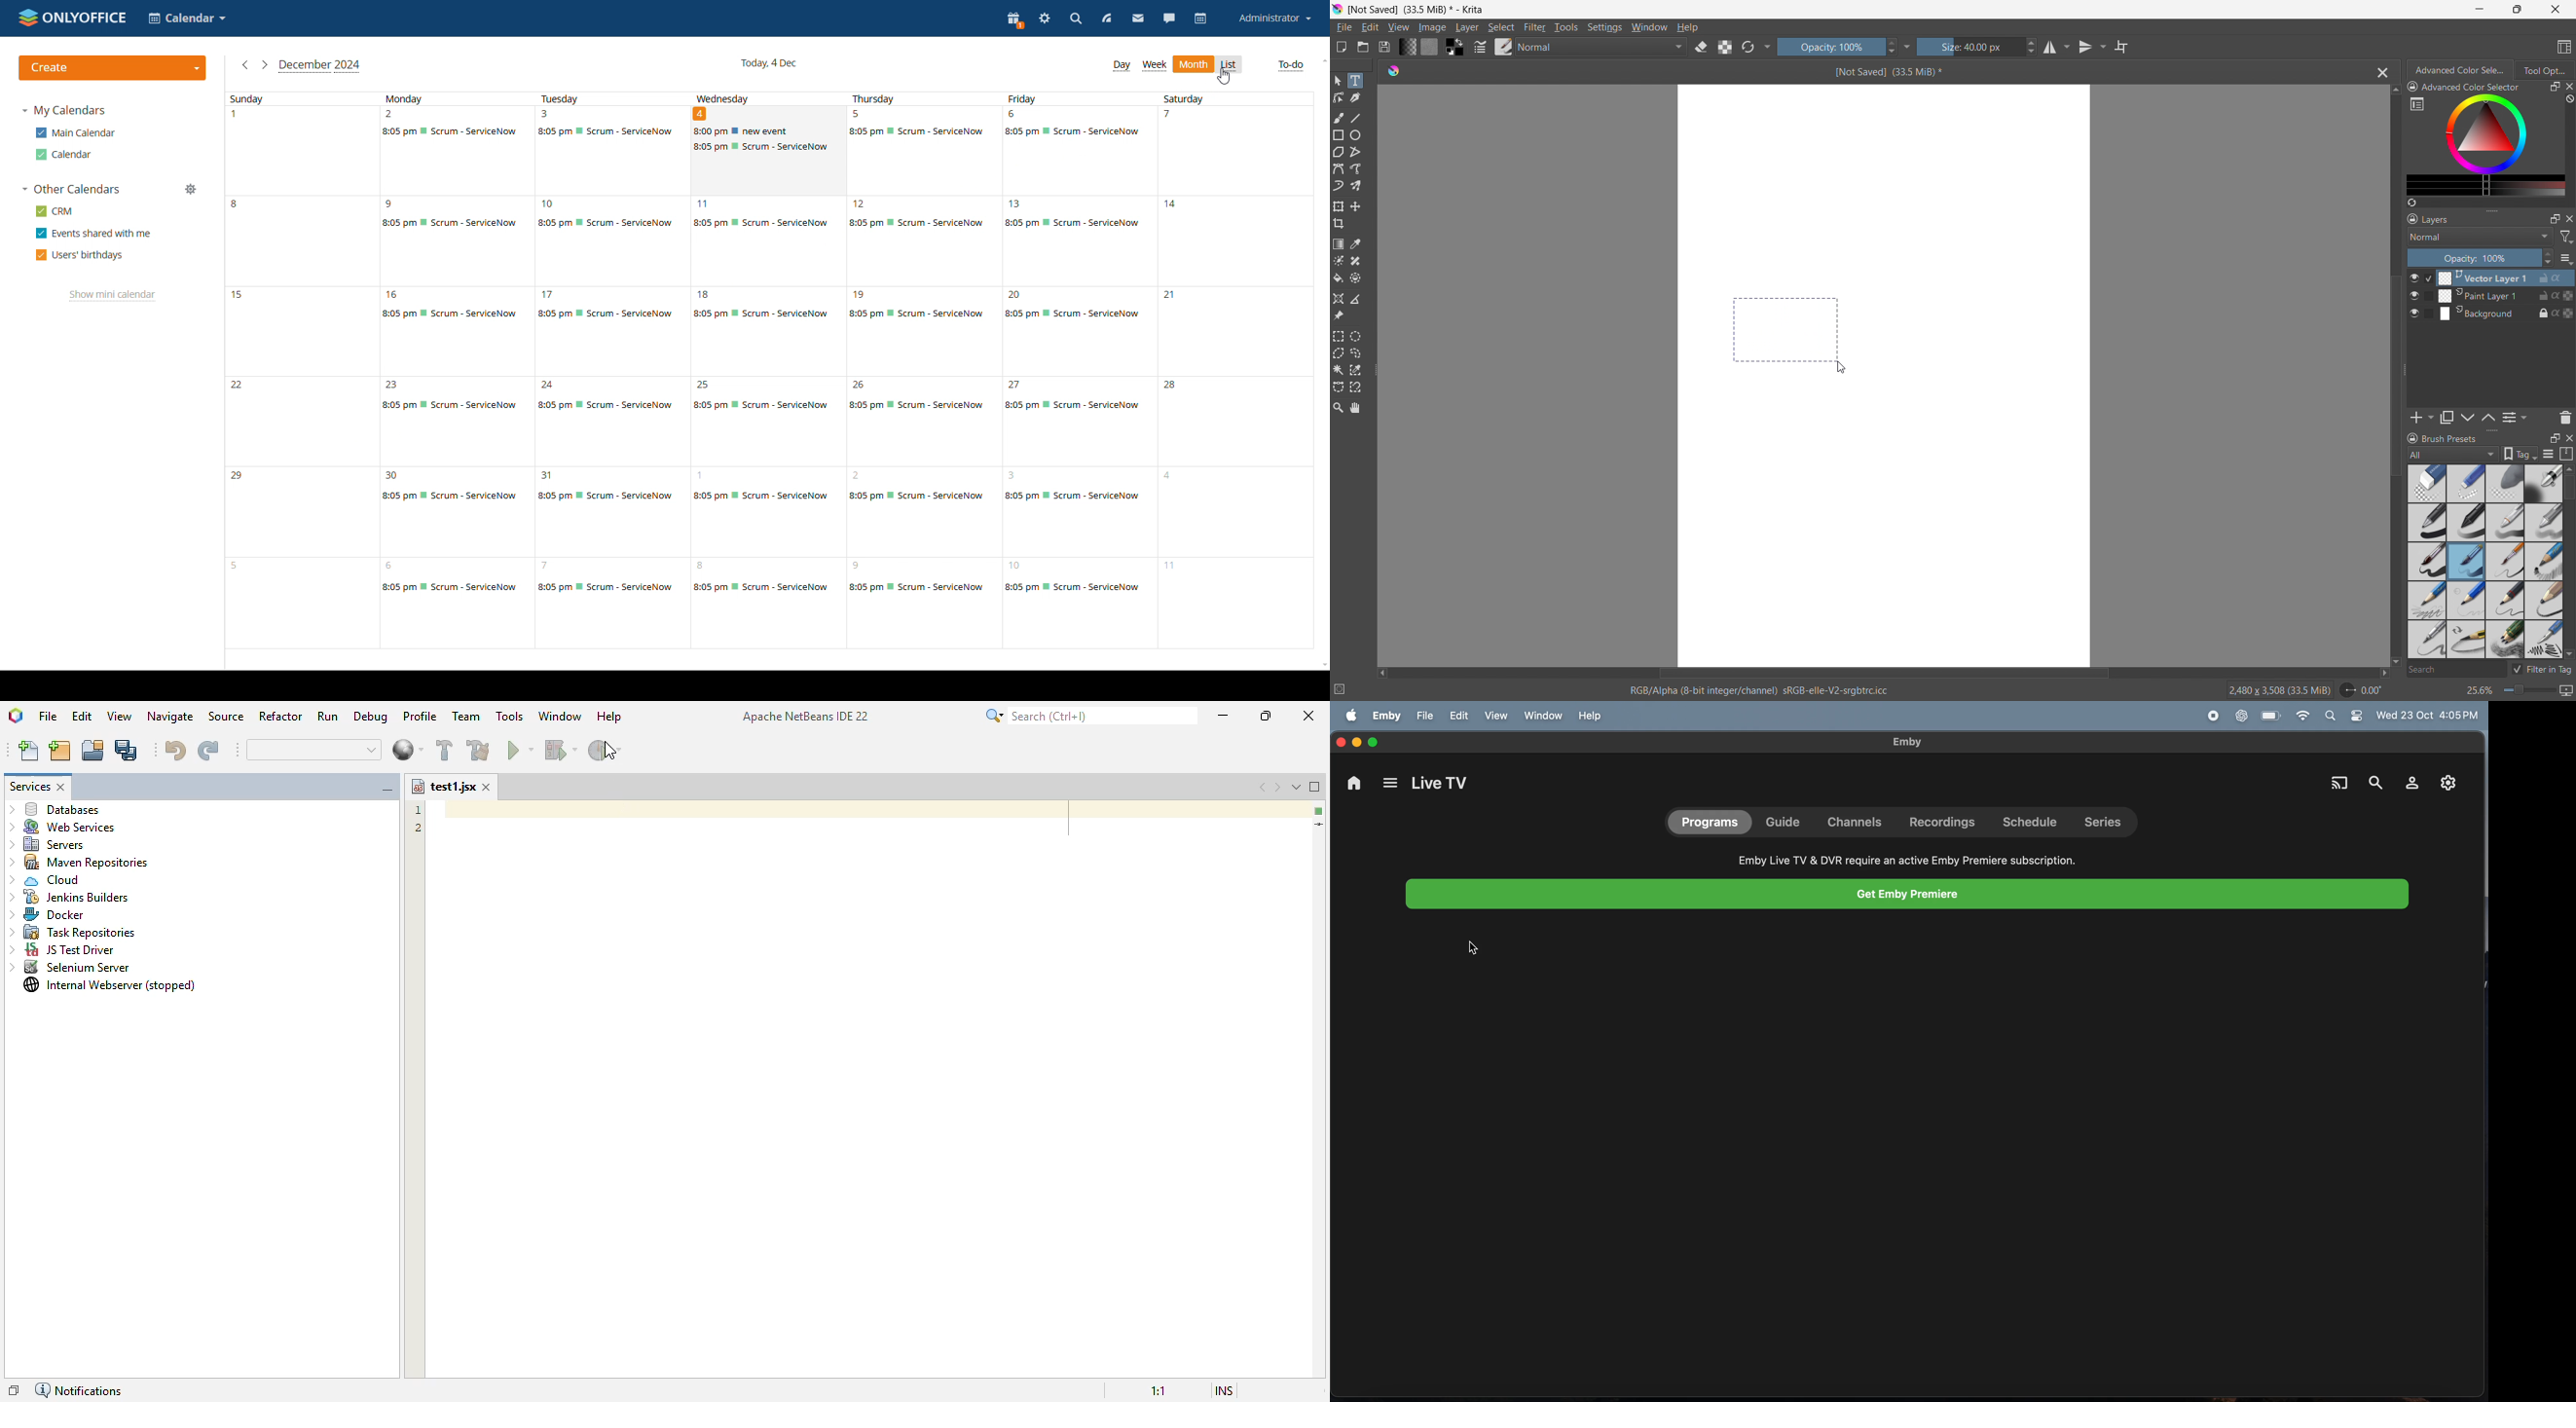 The width and height of the screenshot is (2576, 1428). Describe the element at coordinates (2417, 103) in the screenshot. I see `more settings` at that location.